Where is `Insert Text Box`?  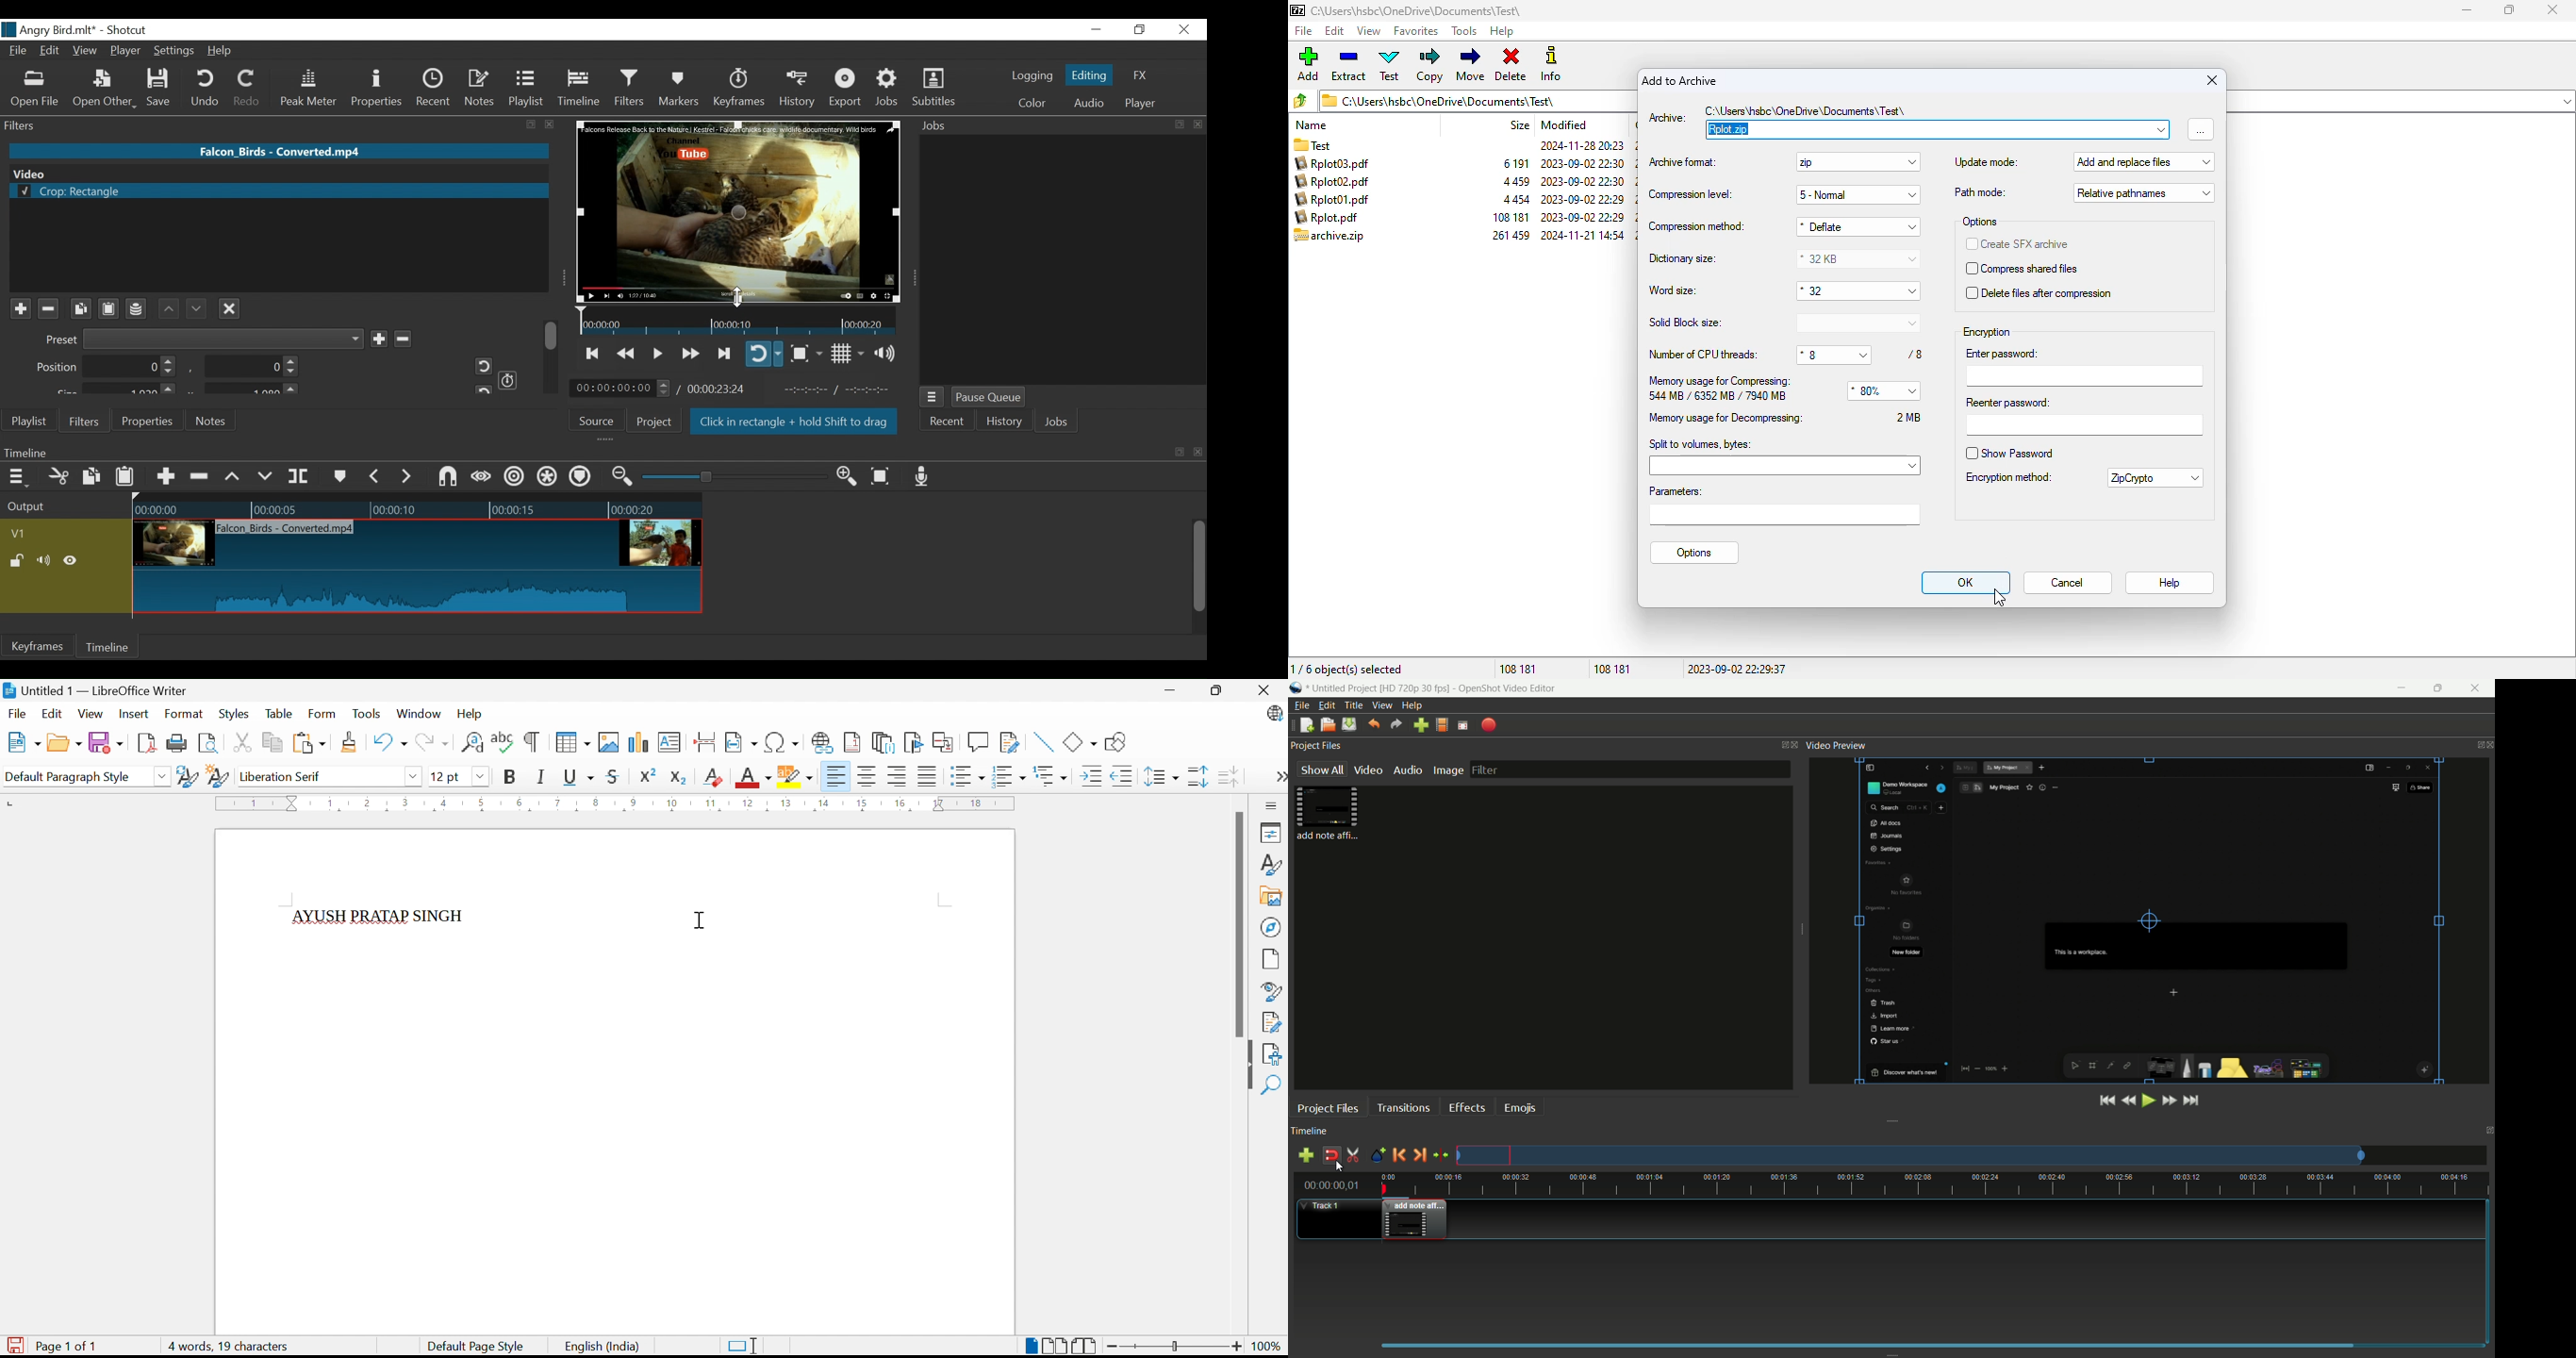
Insert Text Box is located at coordinates (670, 741).